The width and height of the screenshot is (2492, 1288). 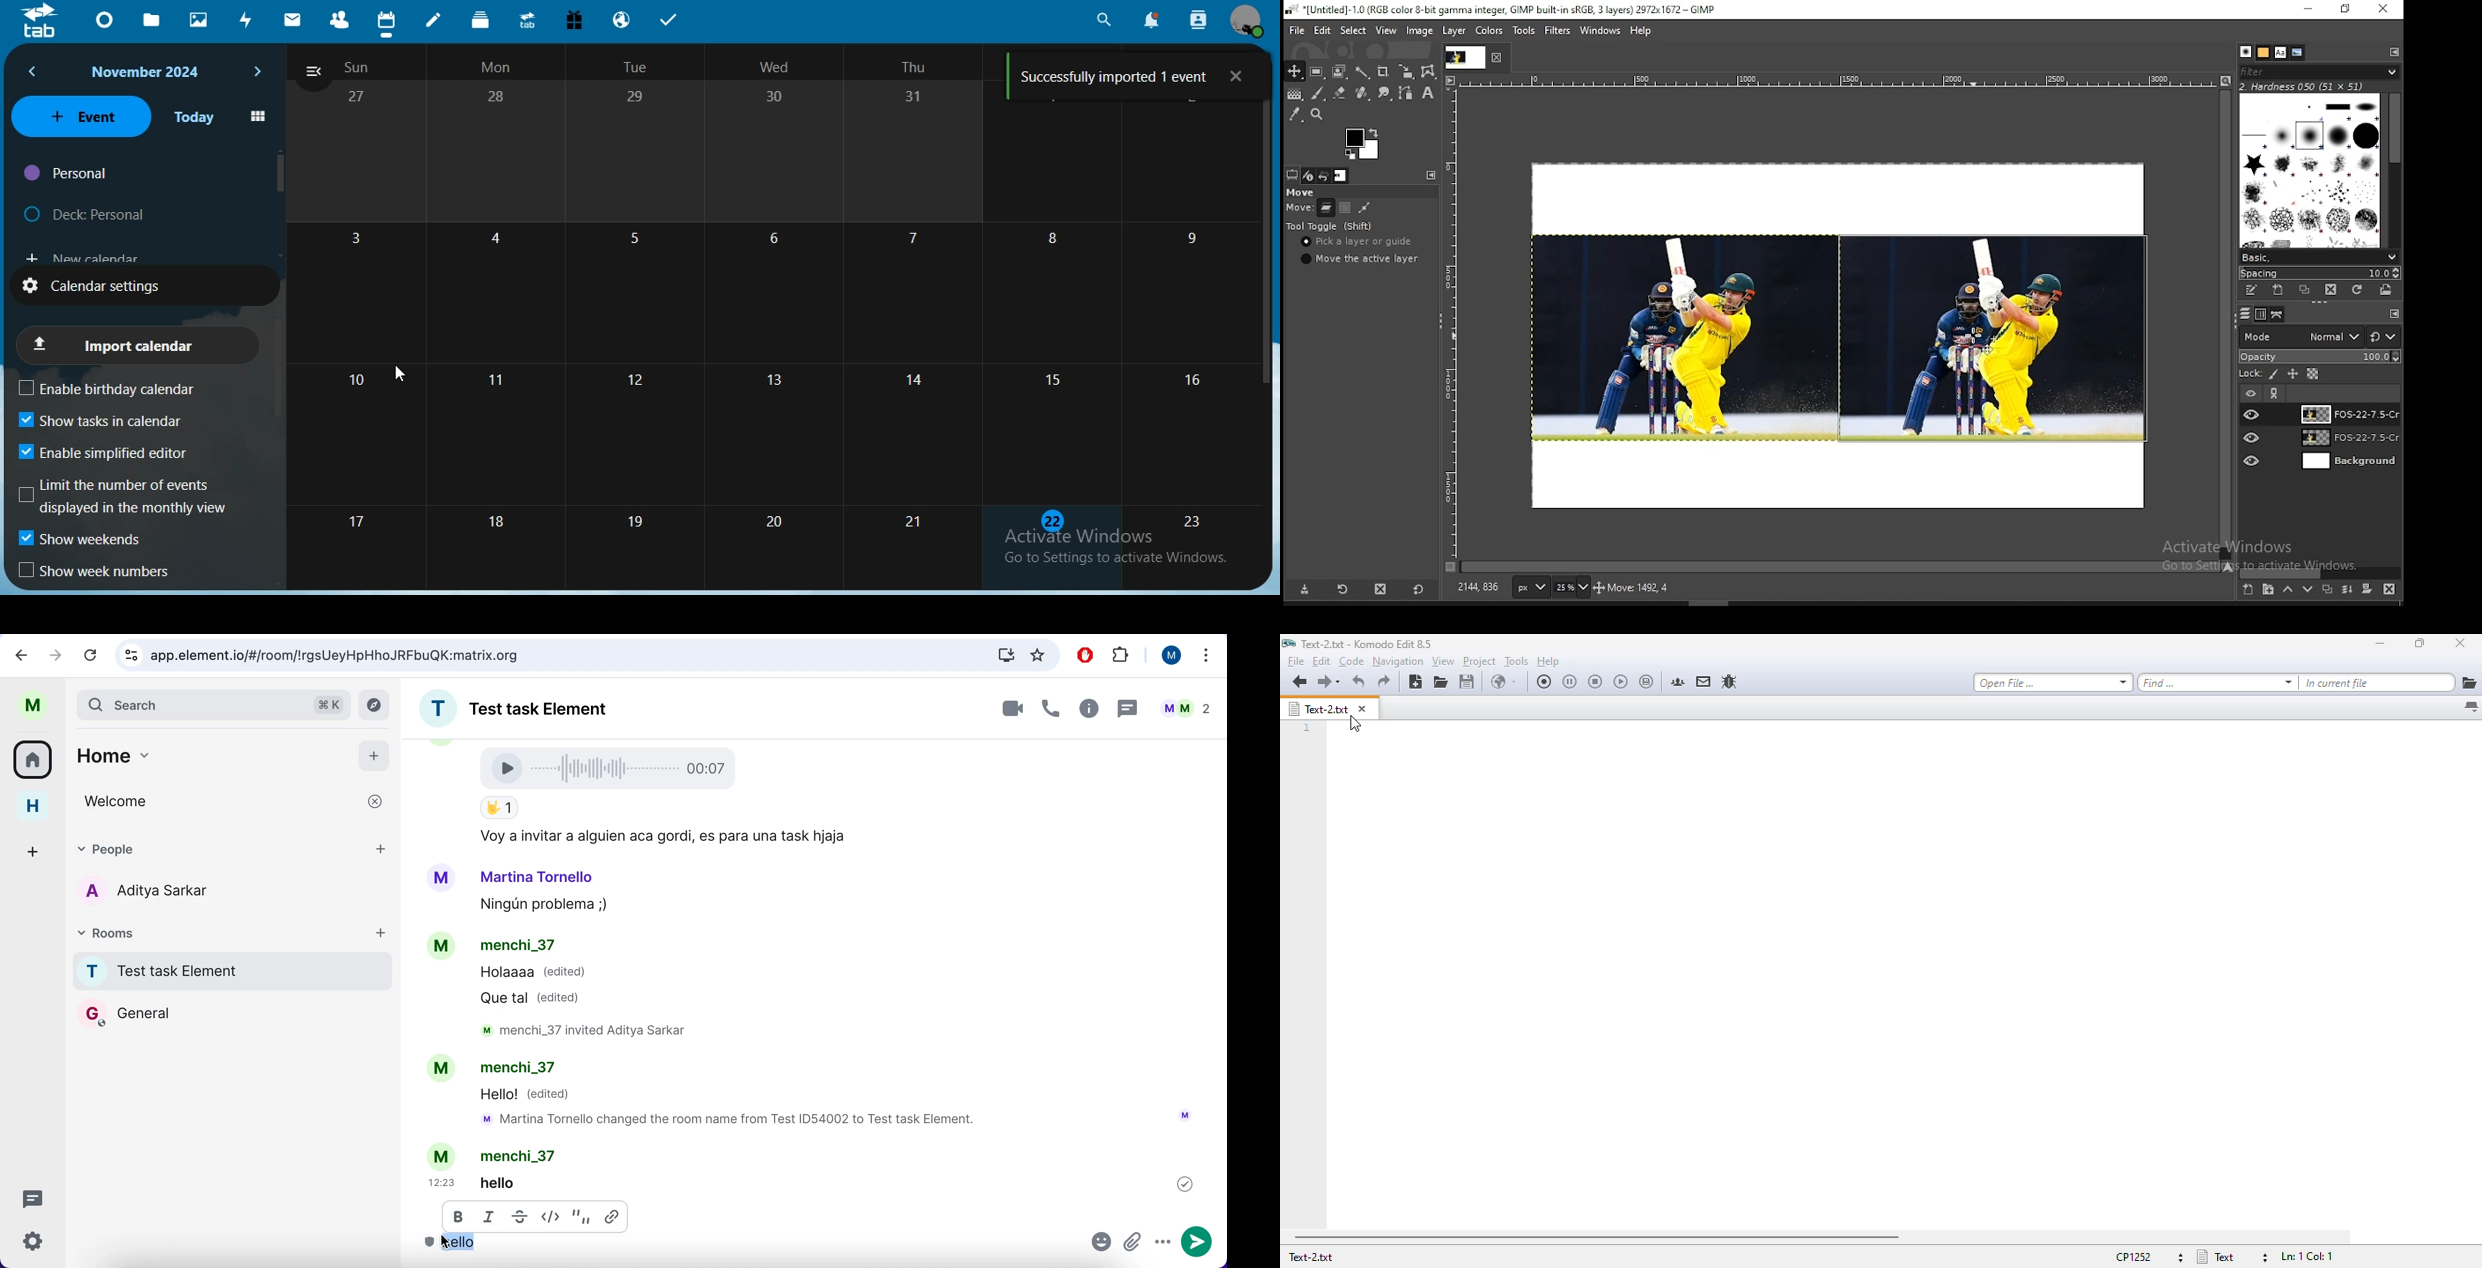 What do you see at coordinates (444, 1183) in the screenshot?
I see `12:23` at bounding box center [444, 1183].